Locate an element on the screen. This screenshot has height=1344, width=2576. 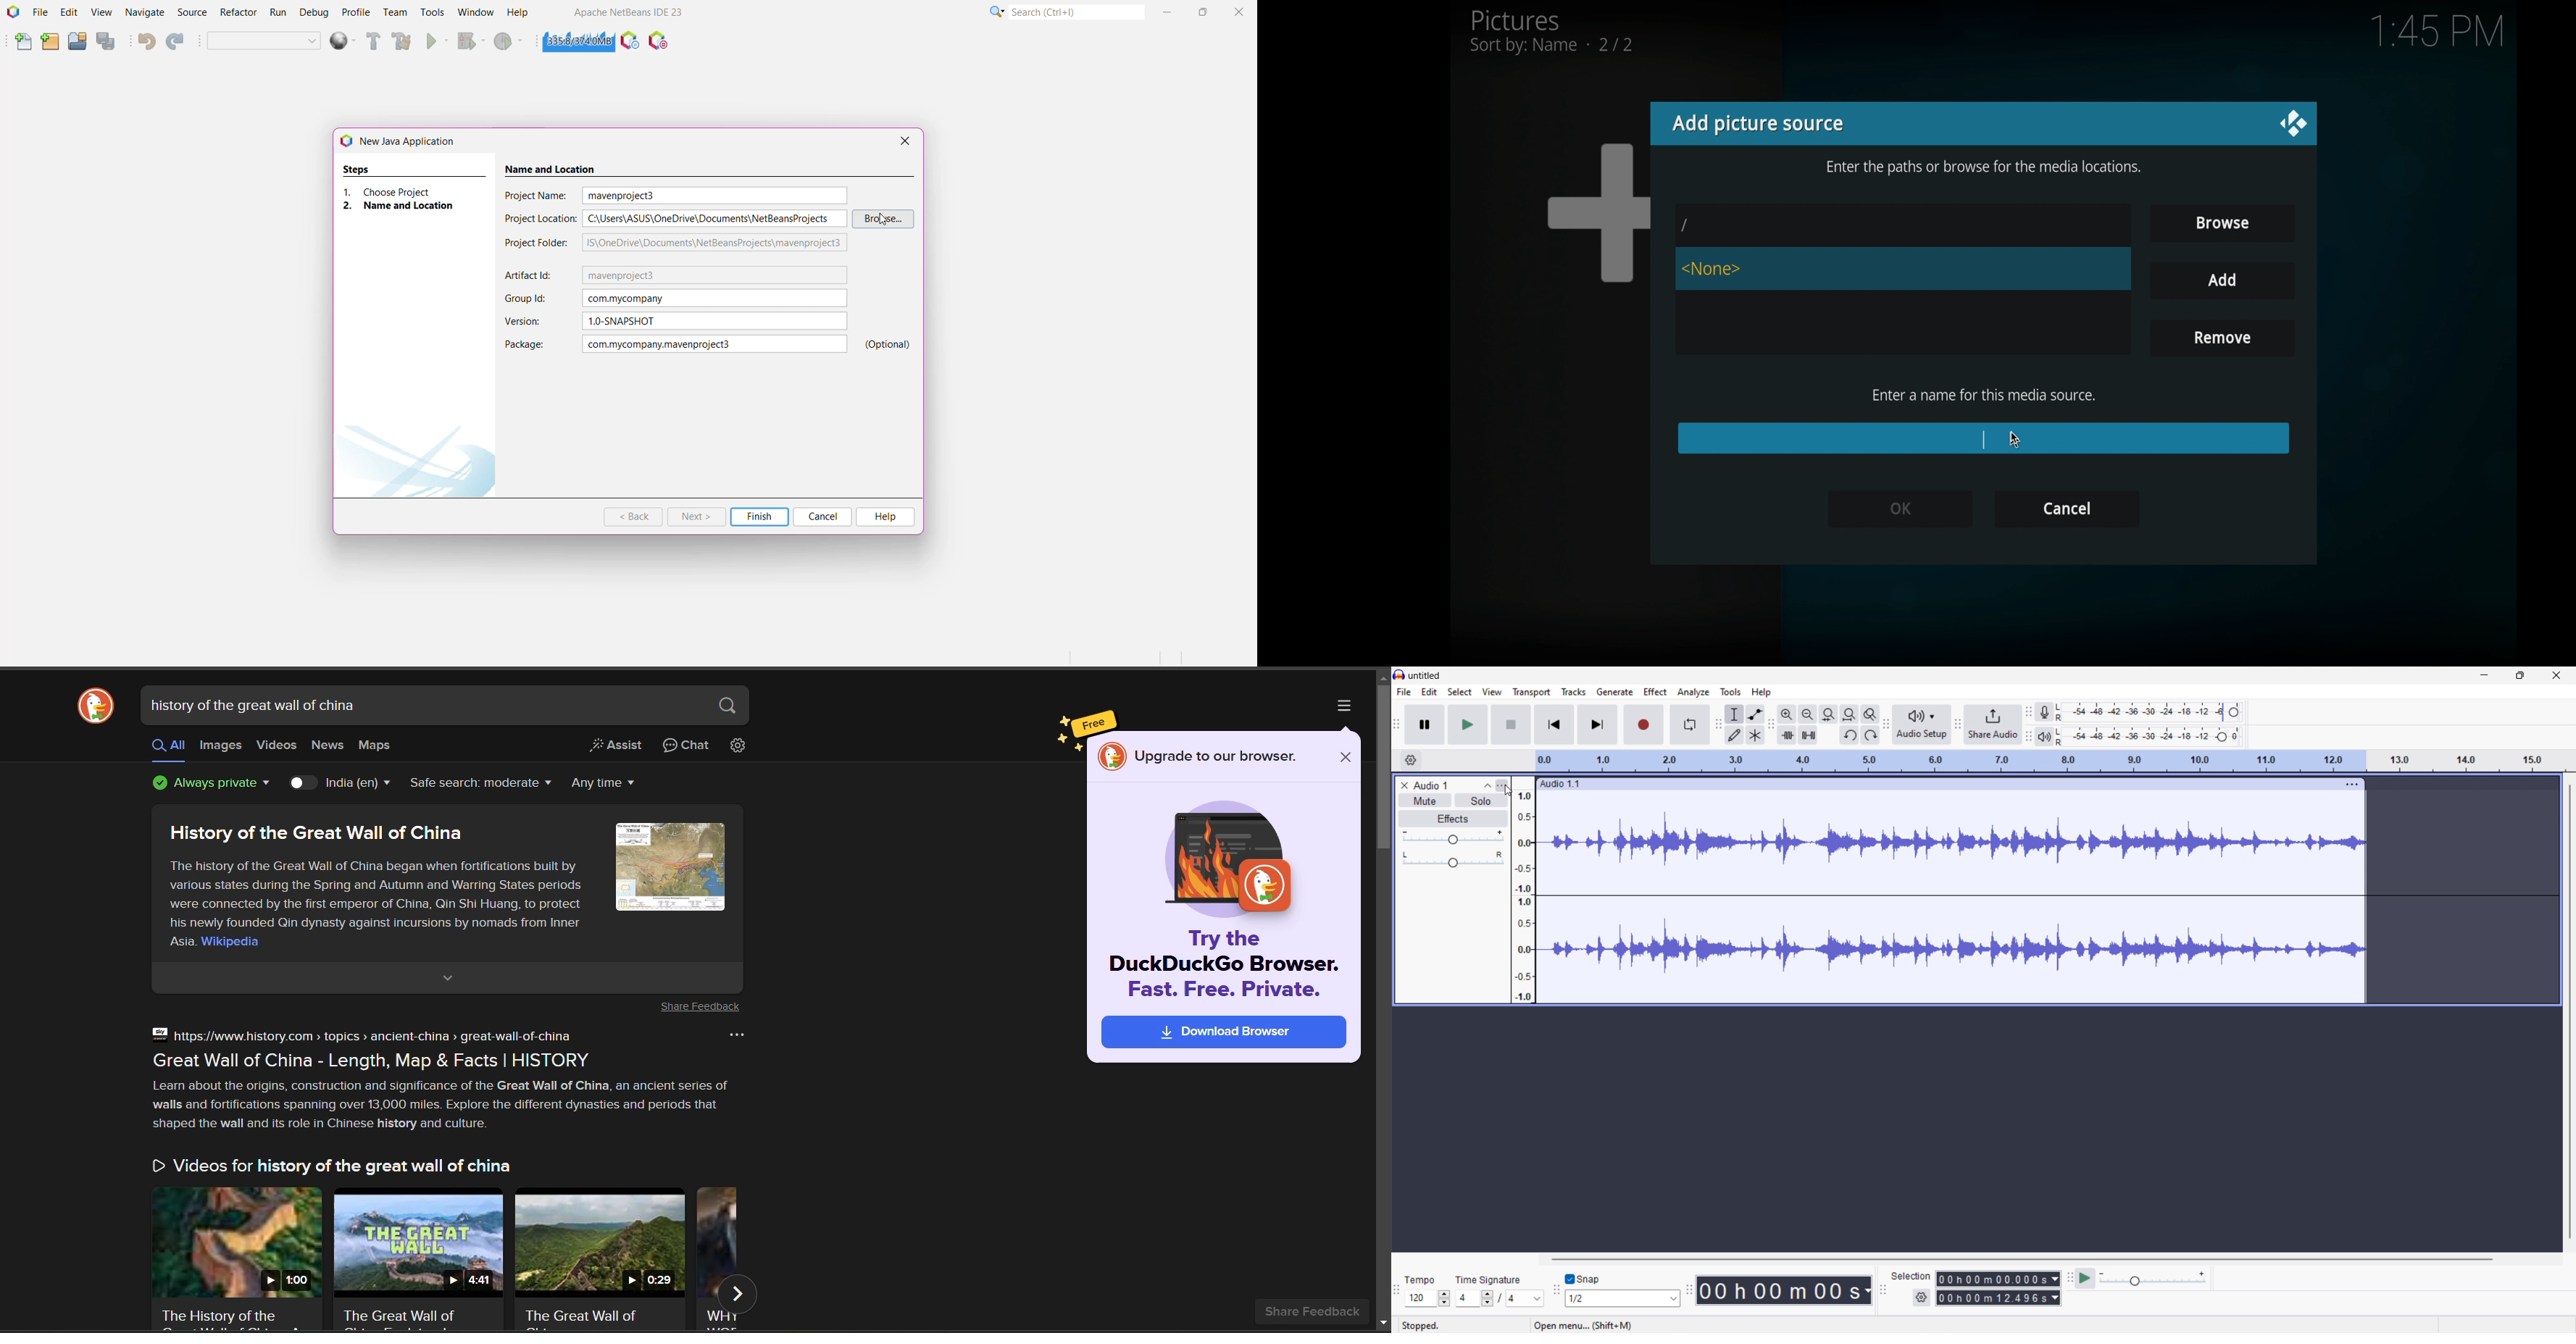
trim audio outside selection is located at coordinates (1787, 736).